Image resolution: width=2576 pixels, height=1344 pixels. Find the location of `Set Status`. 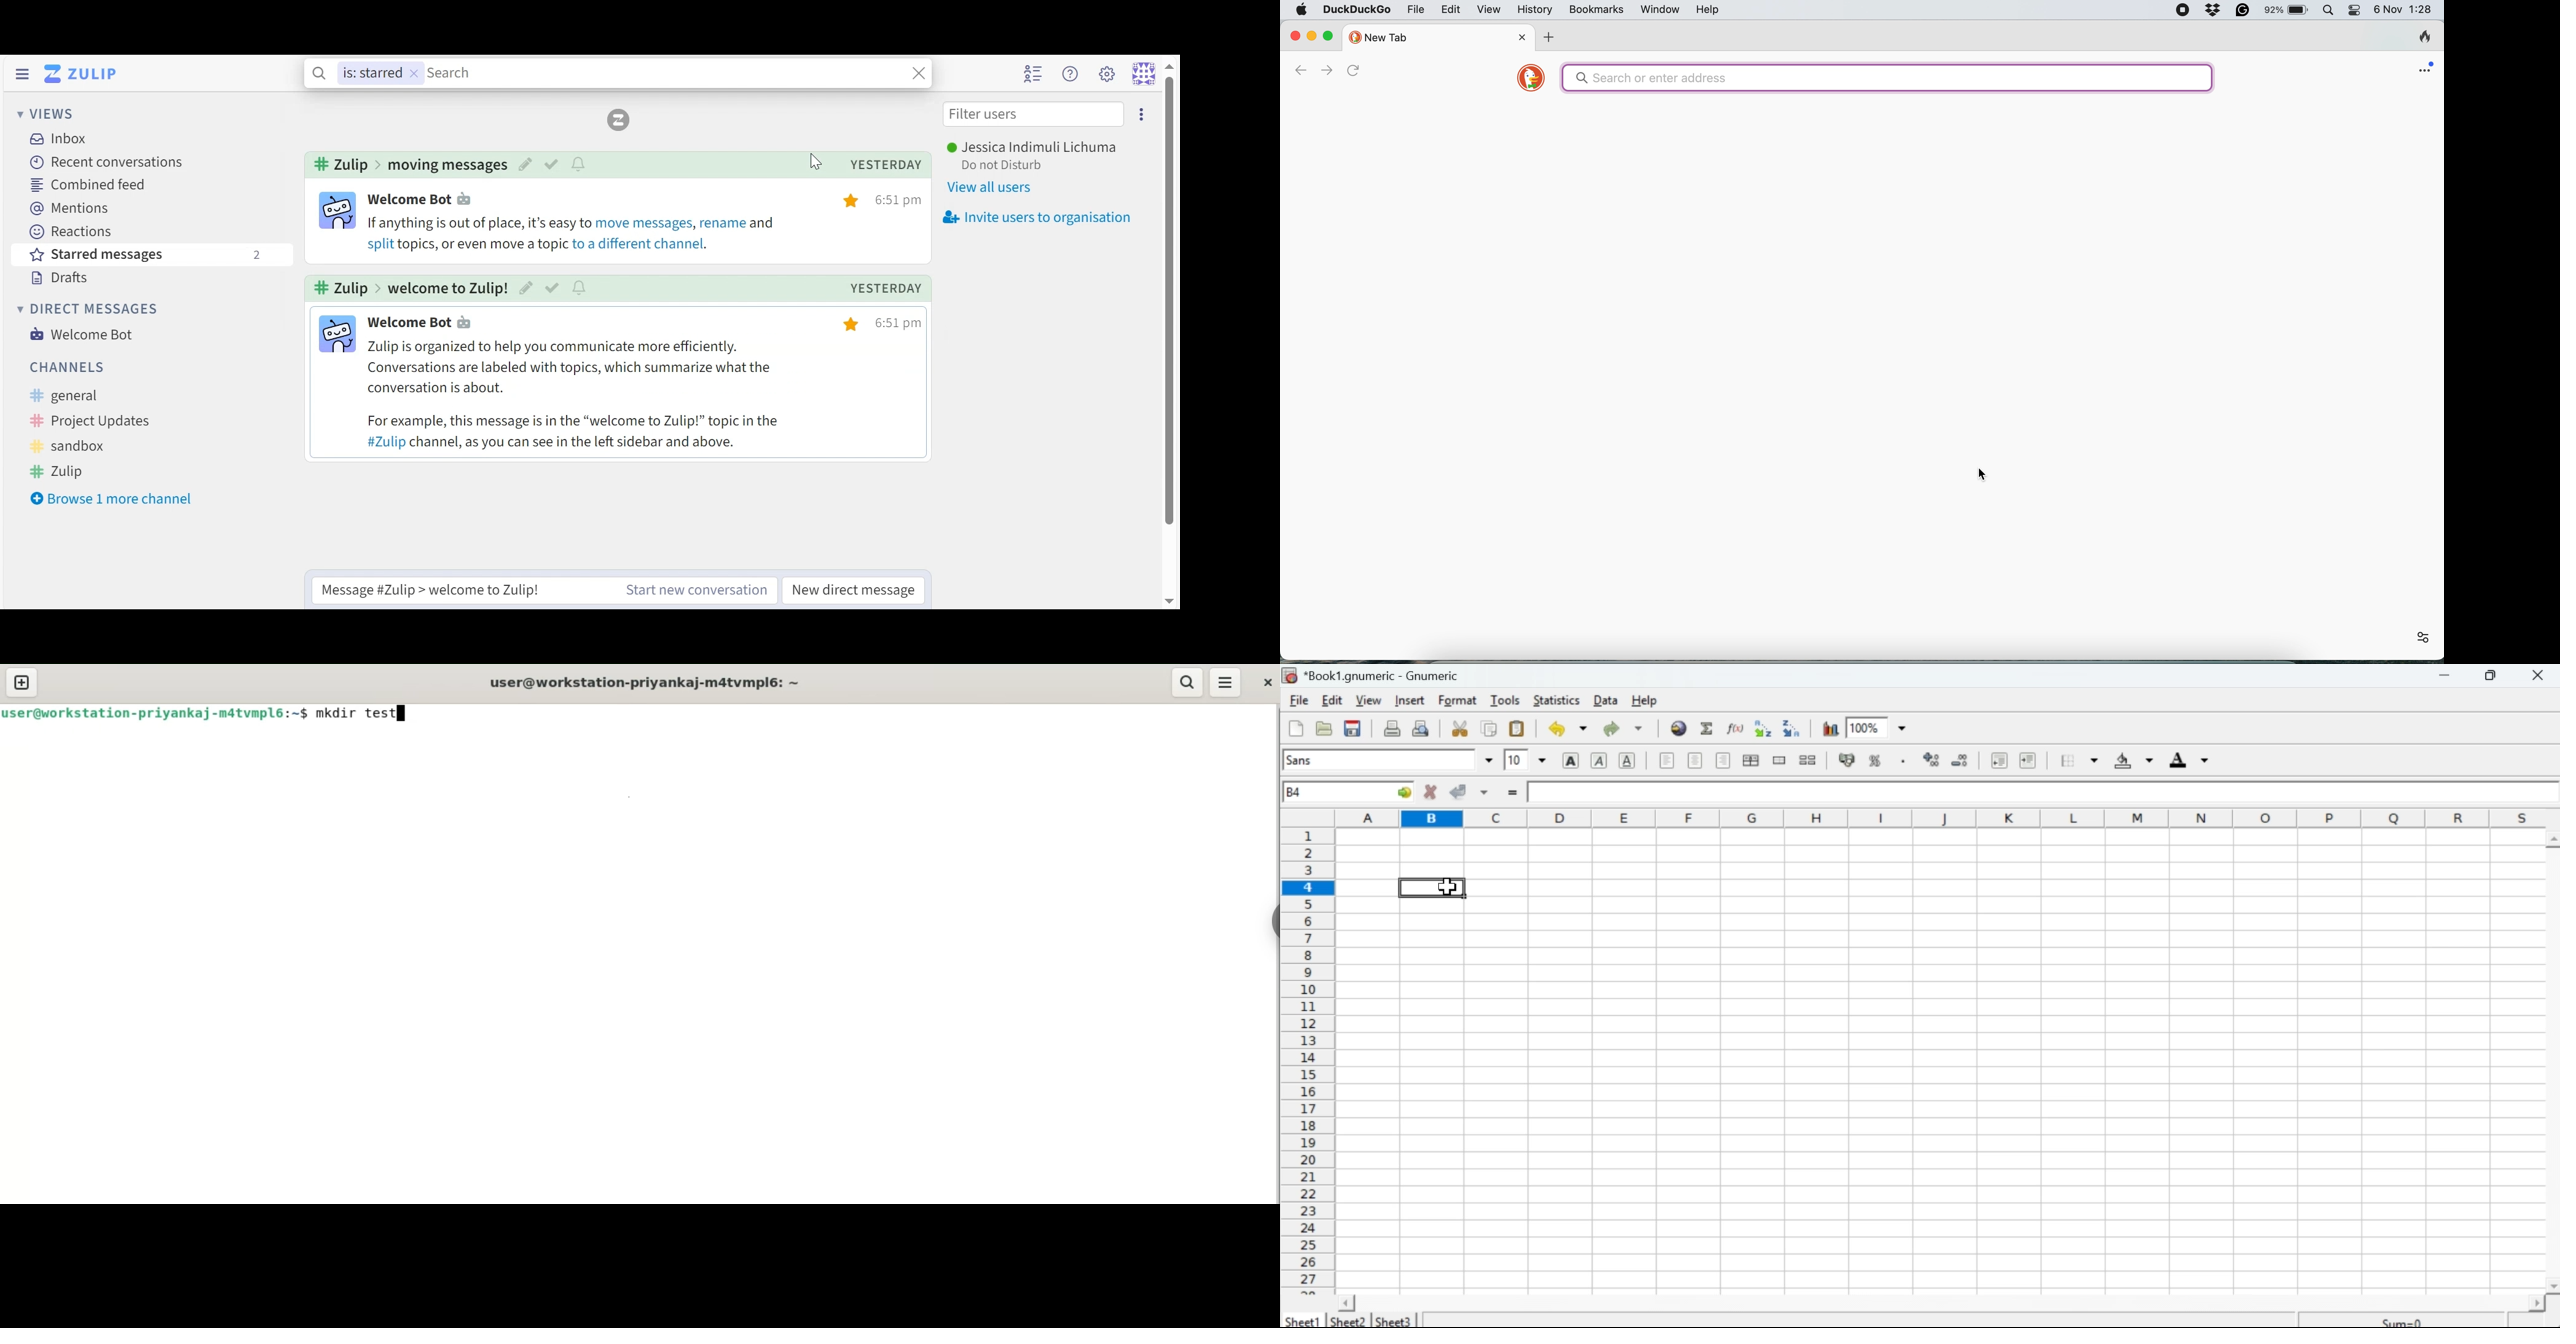

Set Status is located at coordinates (1006, 165).